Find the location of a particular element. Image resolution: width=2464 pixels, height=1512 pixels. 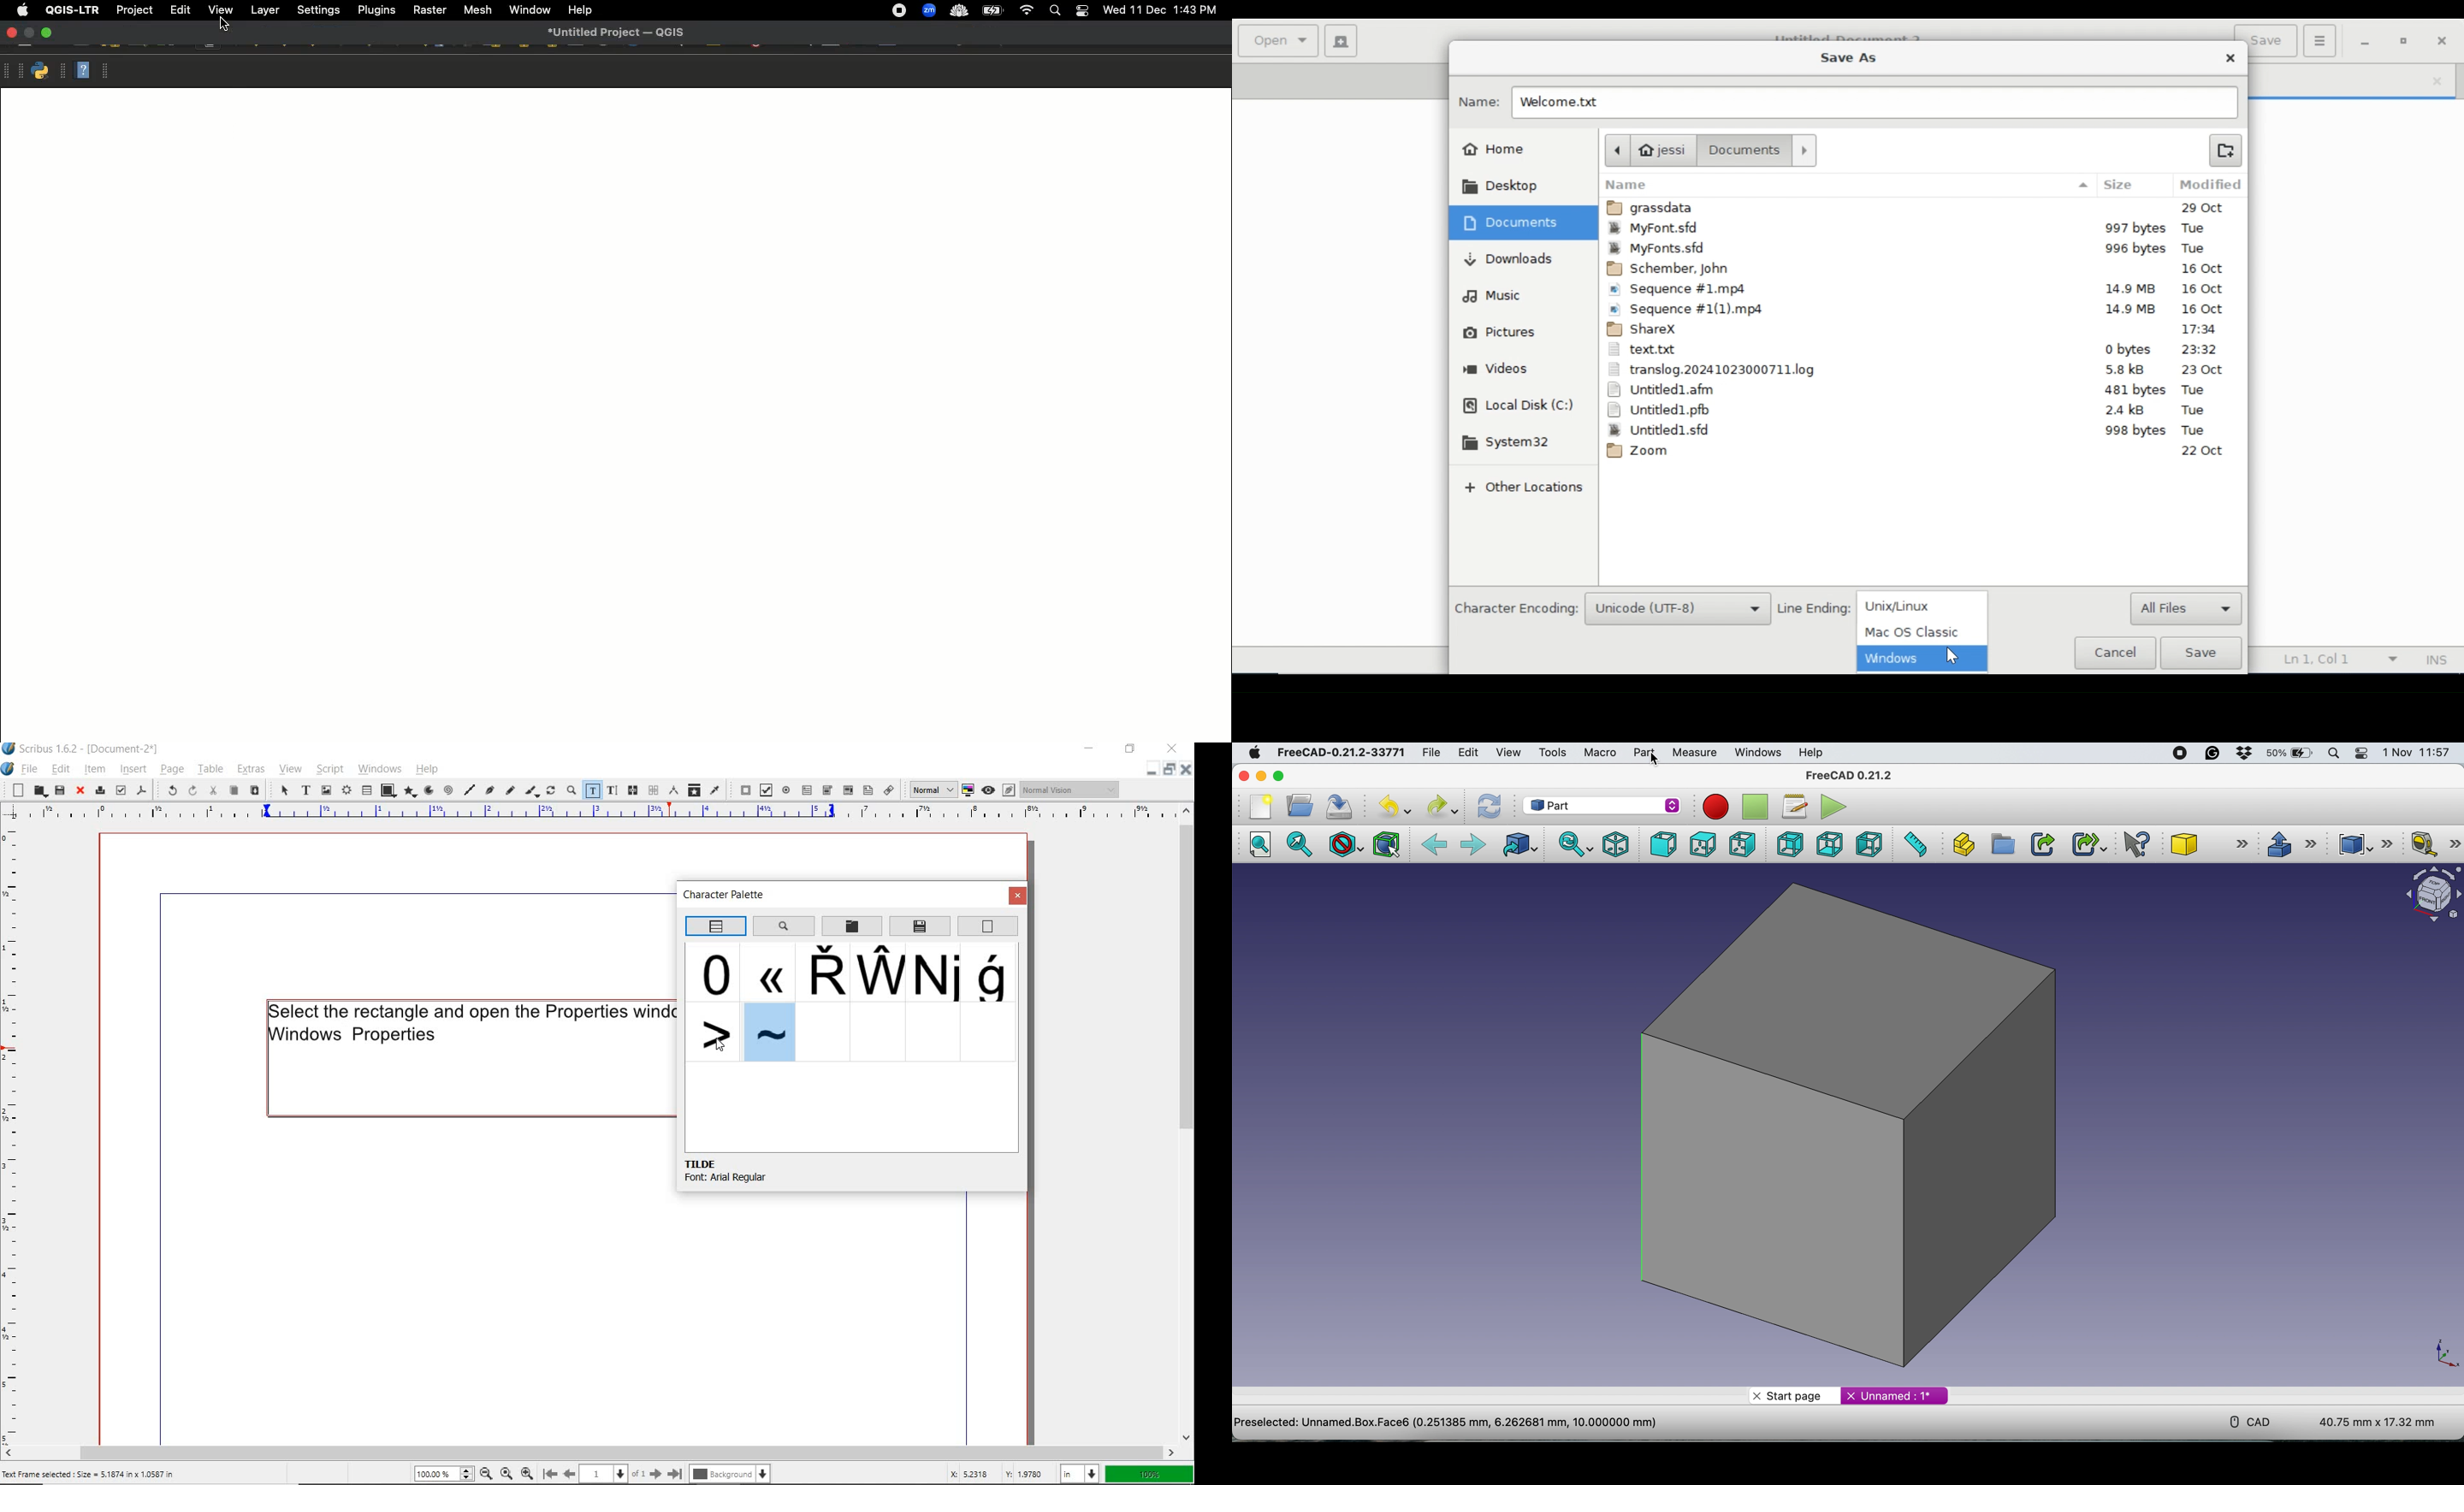

item is located at coordinates (93, 769).